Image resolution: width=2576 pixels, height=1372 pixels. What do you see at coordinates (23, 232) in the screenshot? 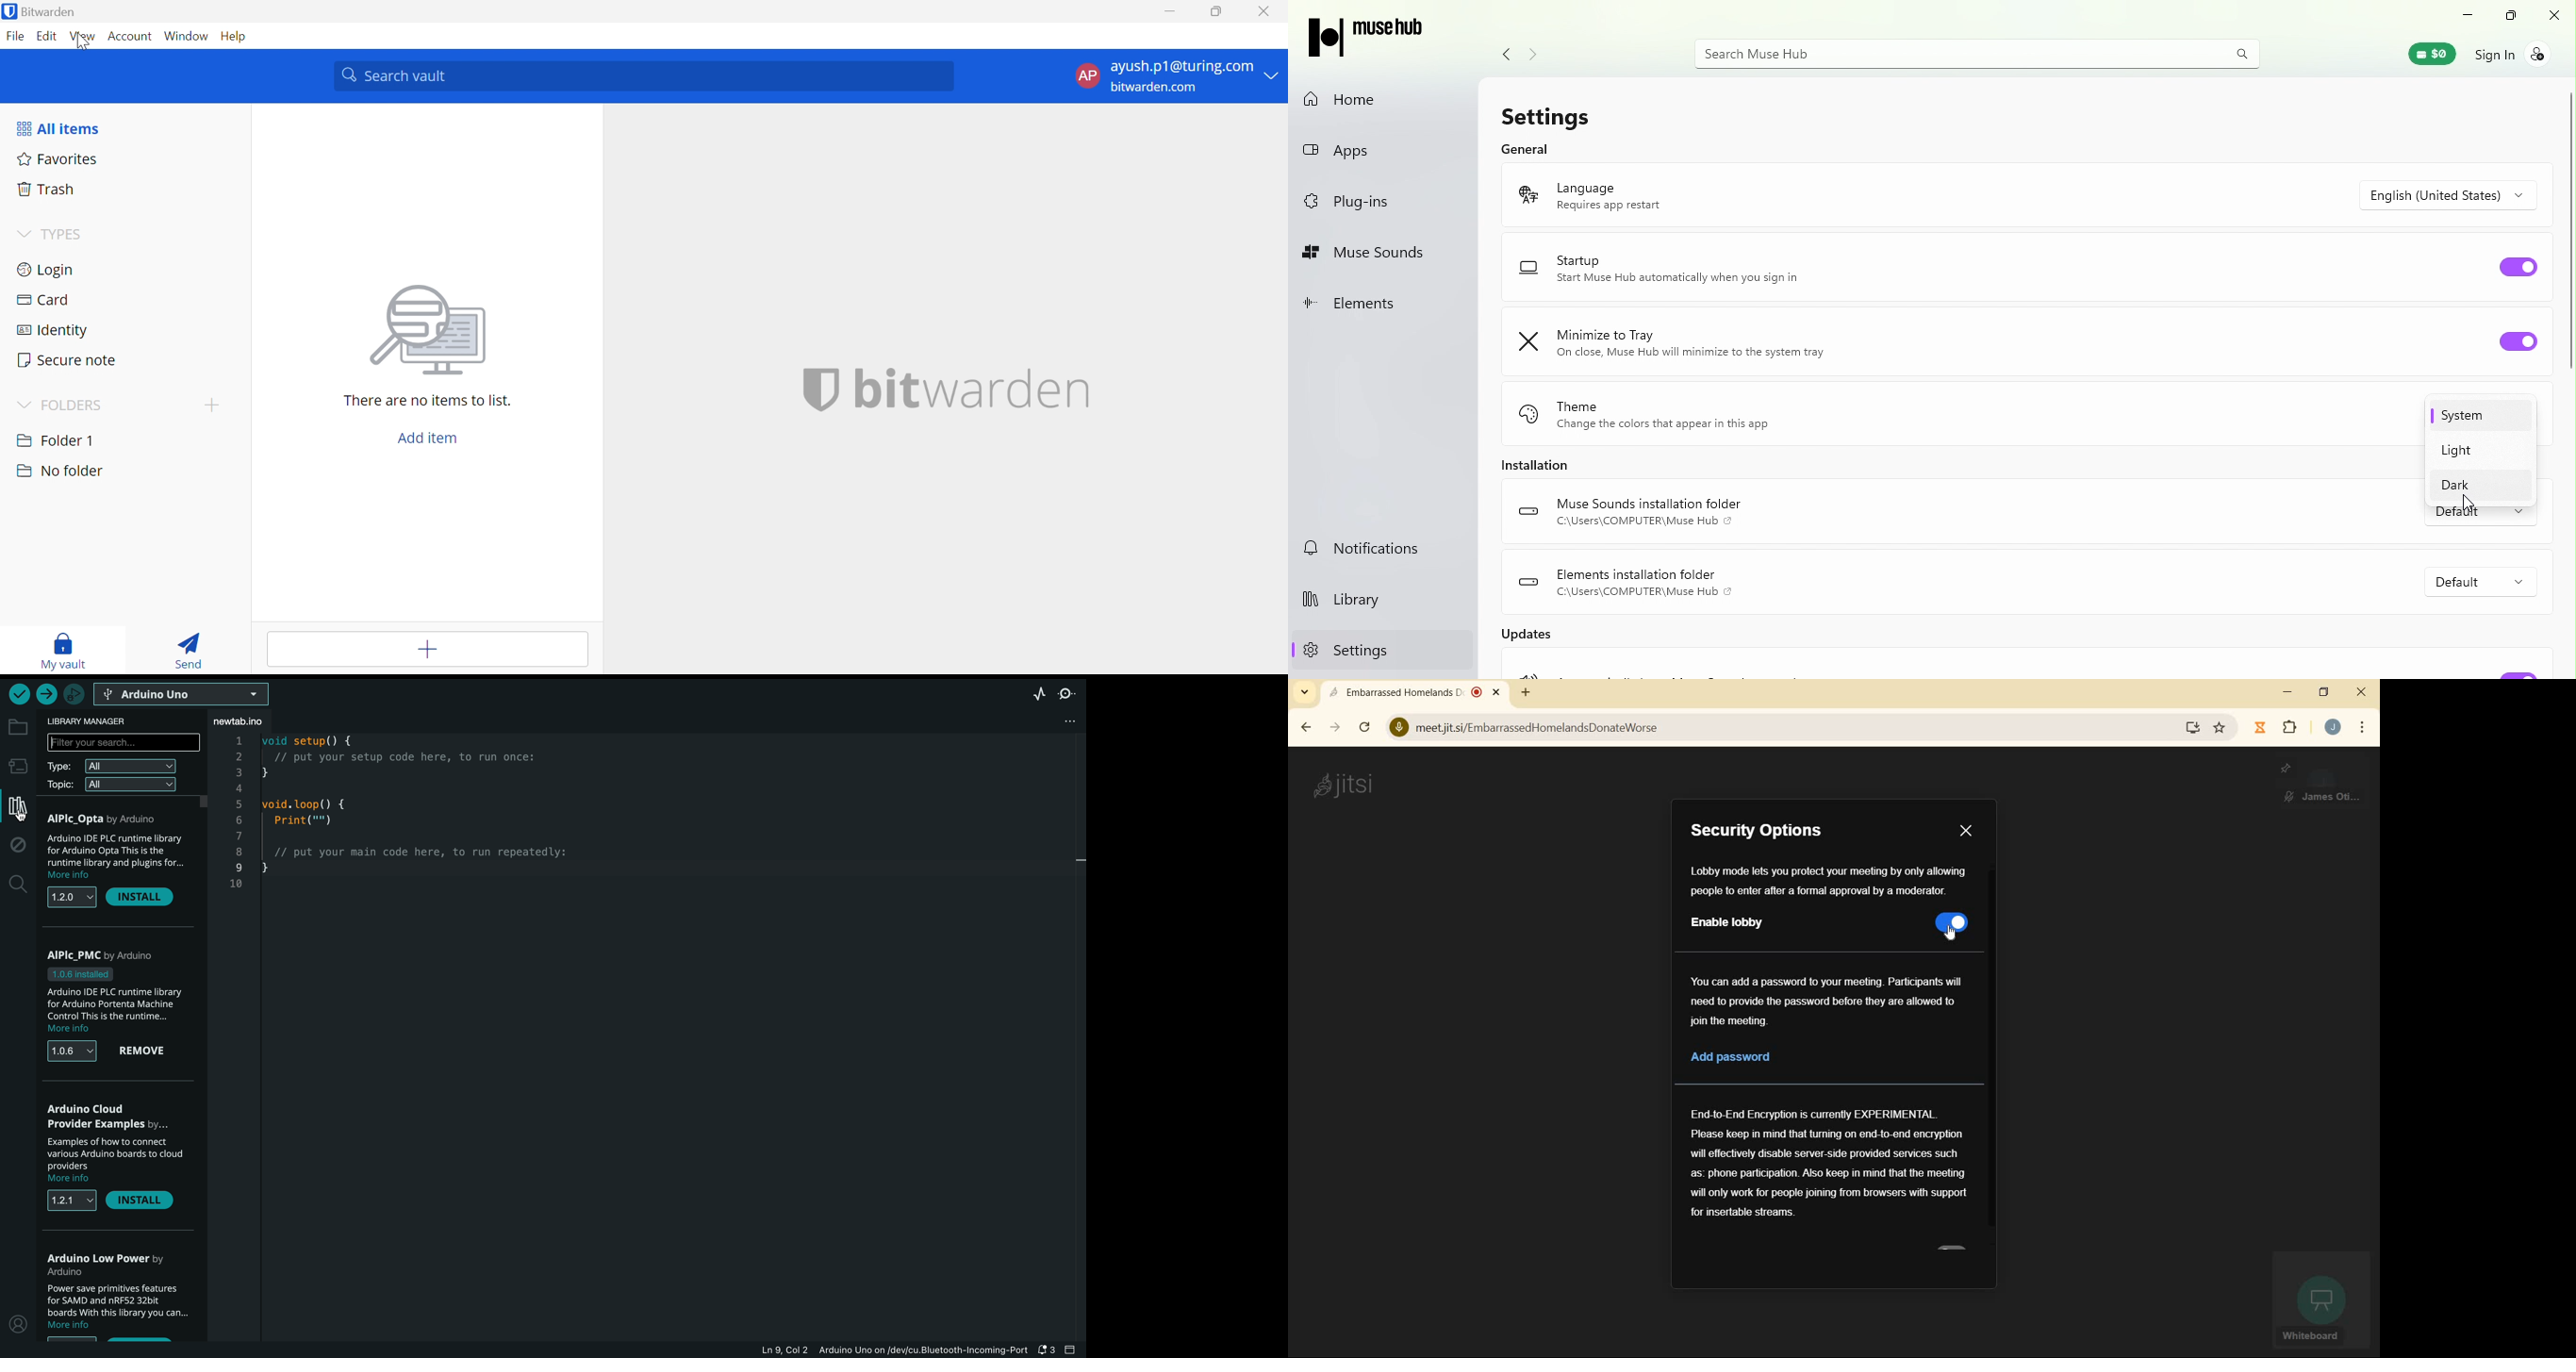
I see `Drop Down` at bounding box center [23, 232].